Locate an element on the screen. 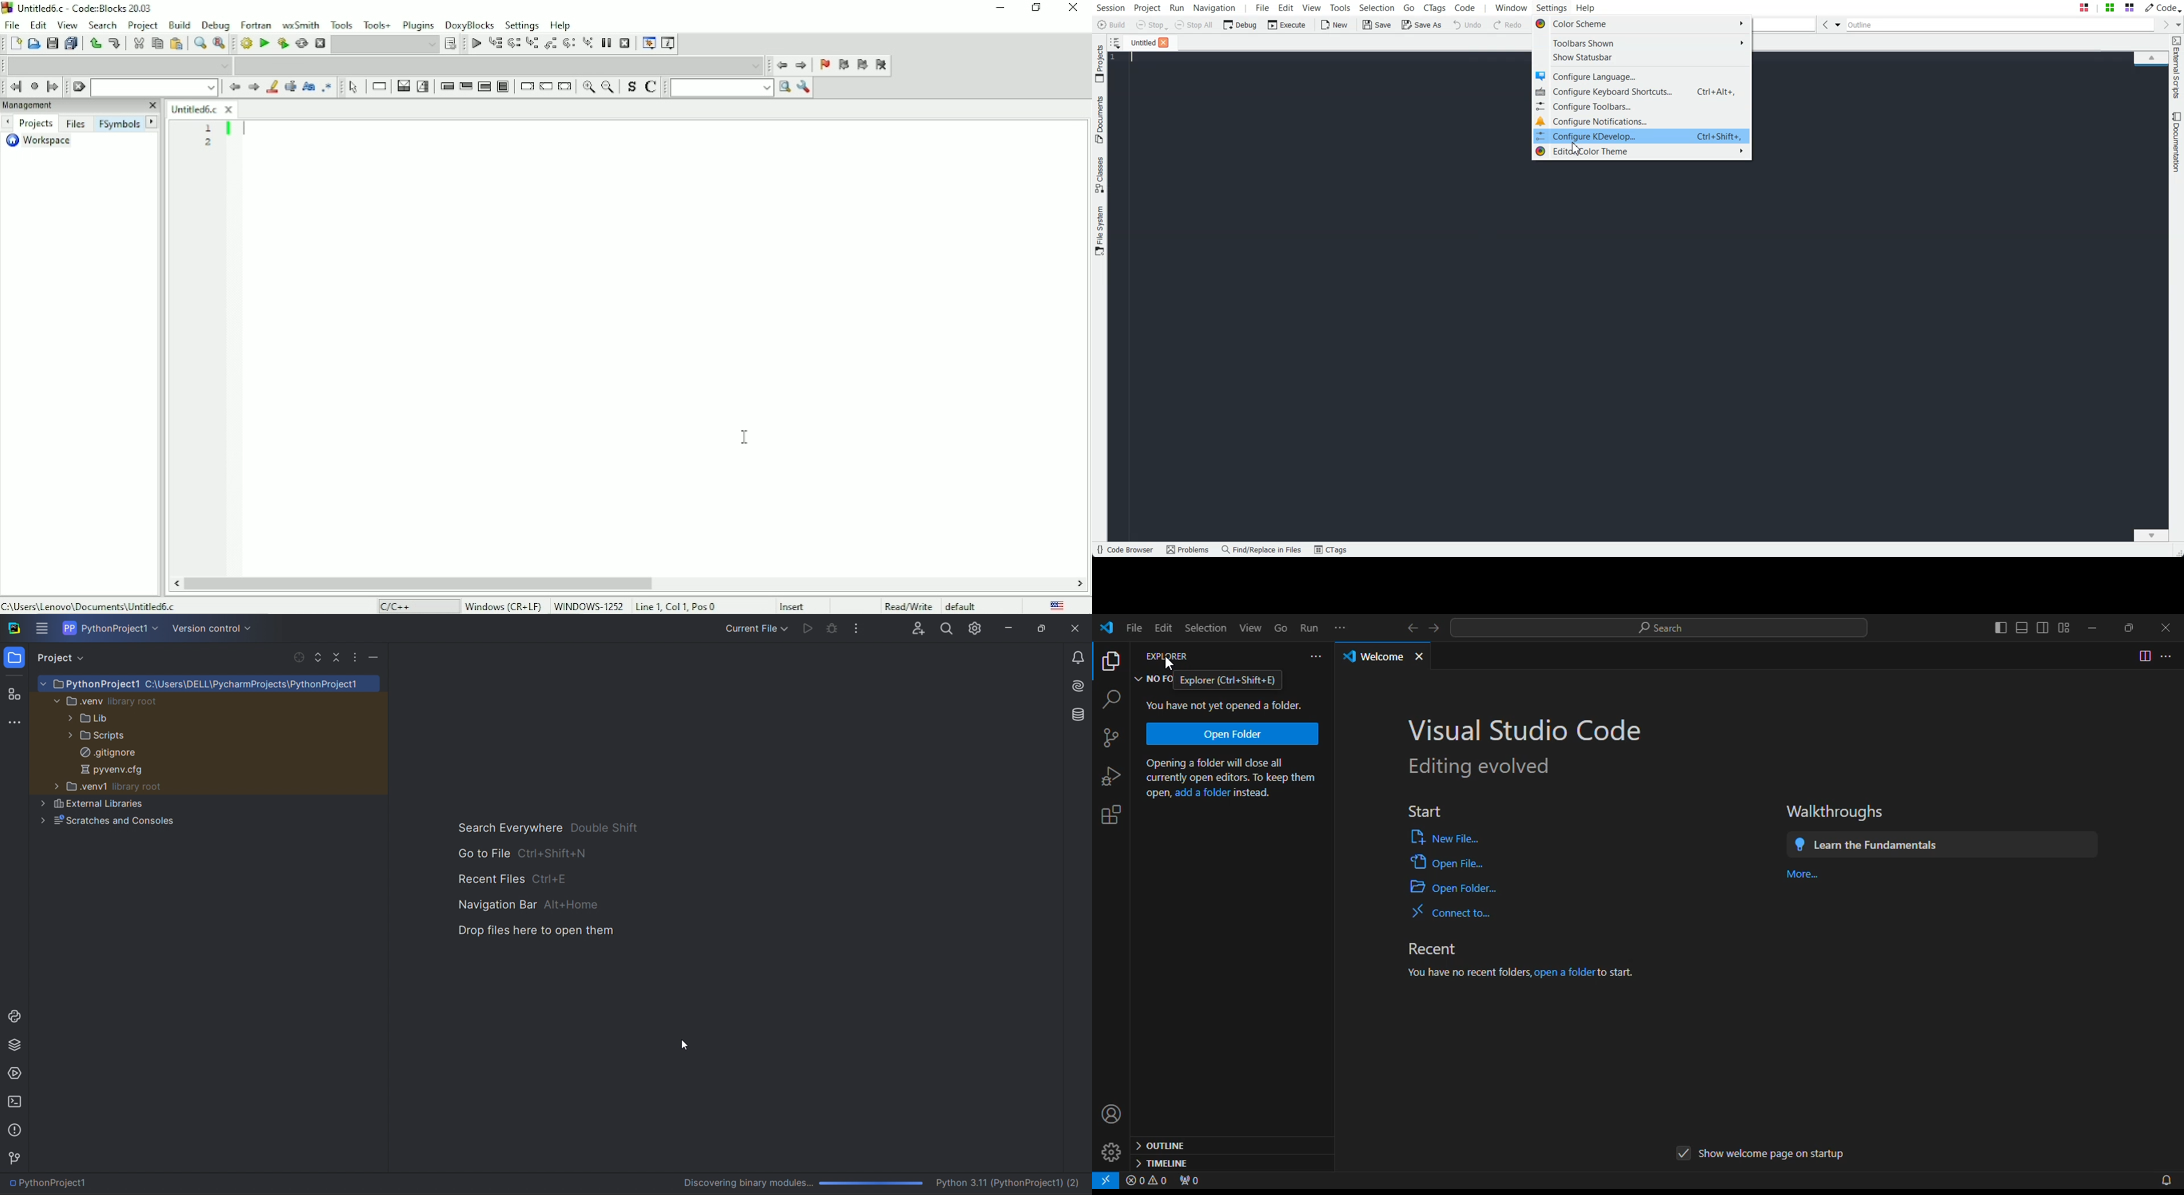  Redo is located at coordinates (115, 43).